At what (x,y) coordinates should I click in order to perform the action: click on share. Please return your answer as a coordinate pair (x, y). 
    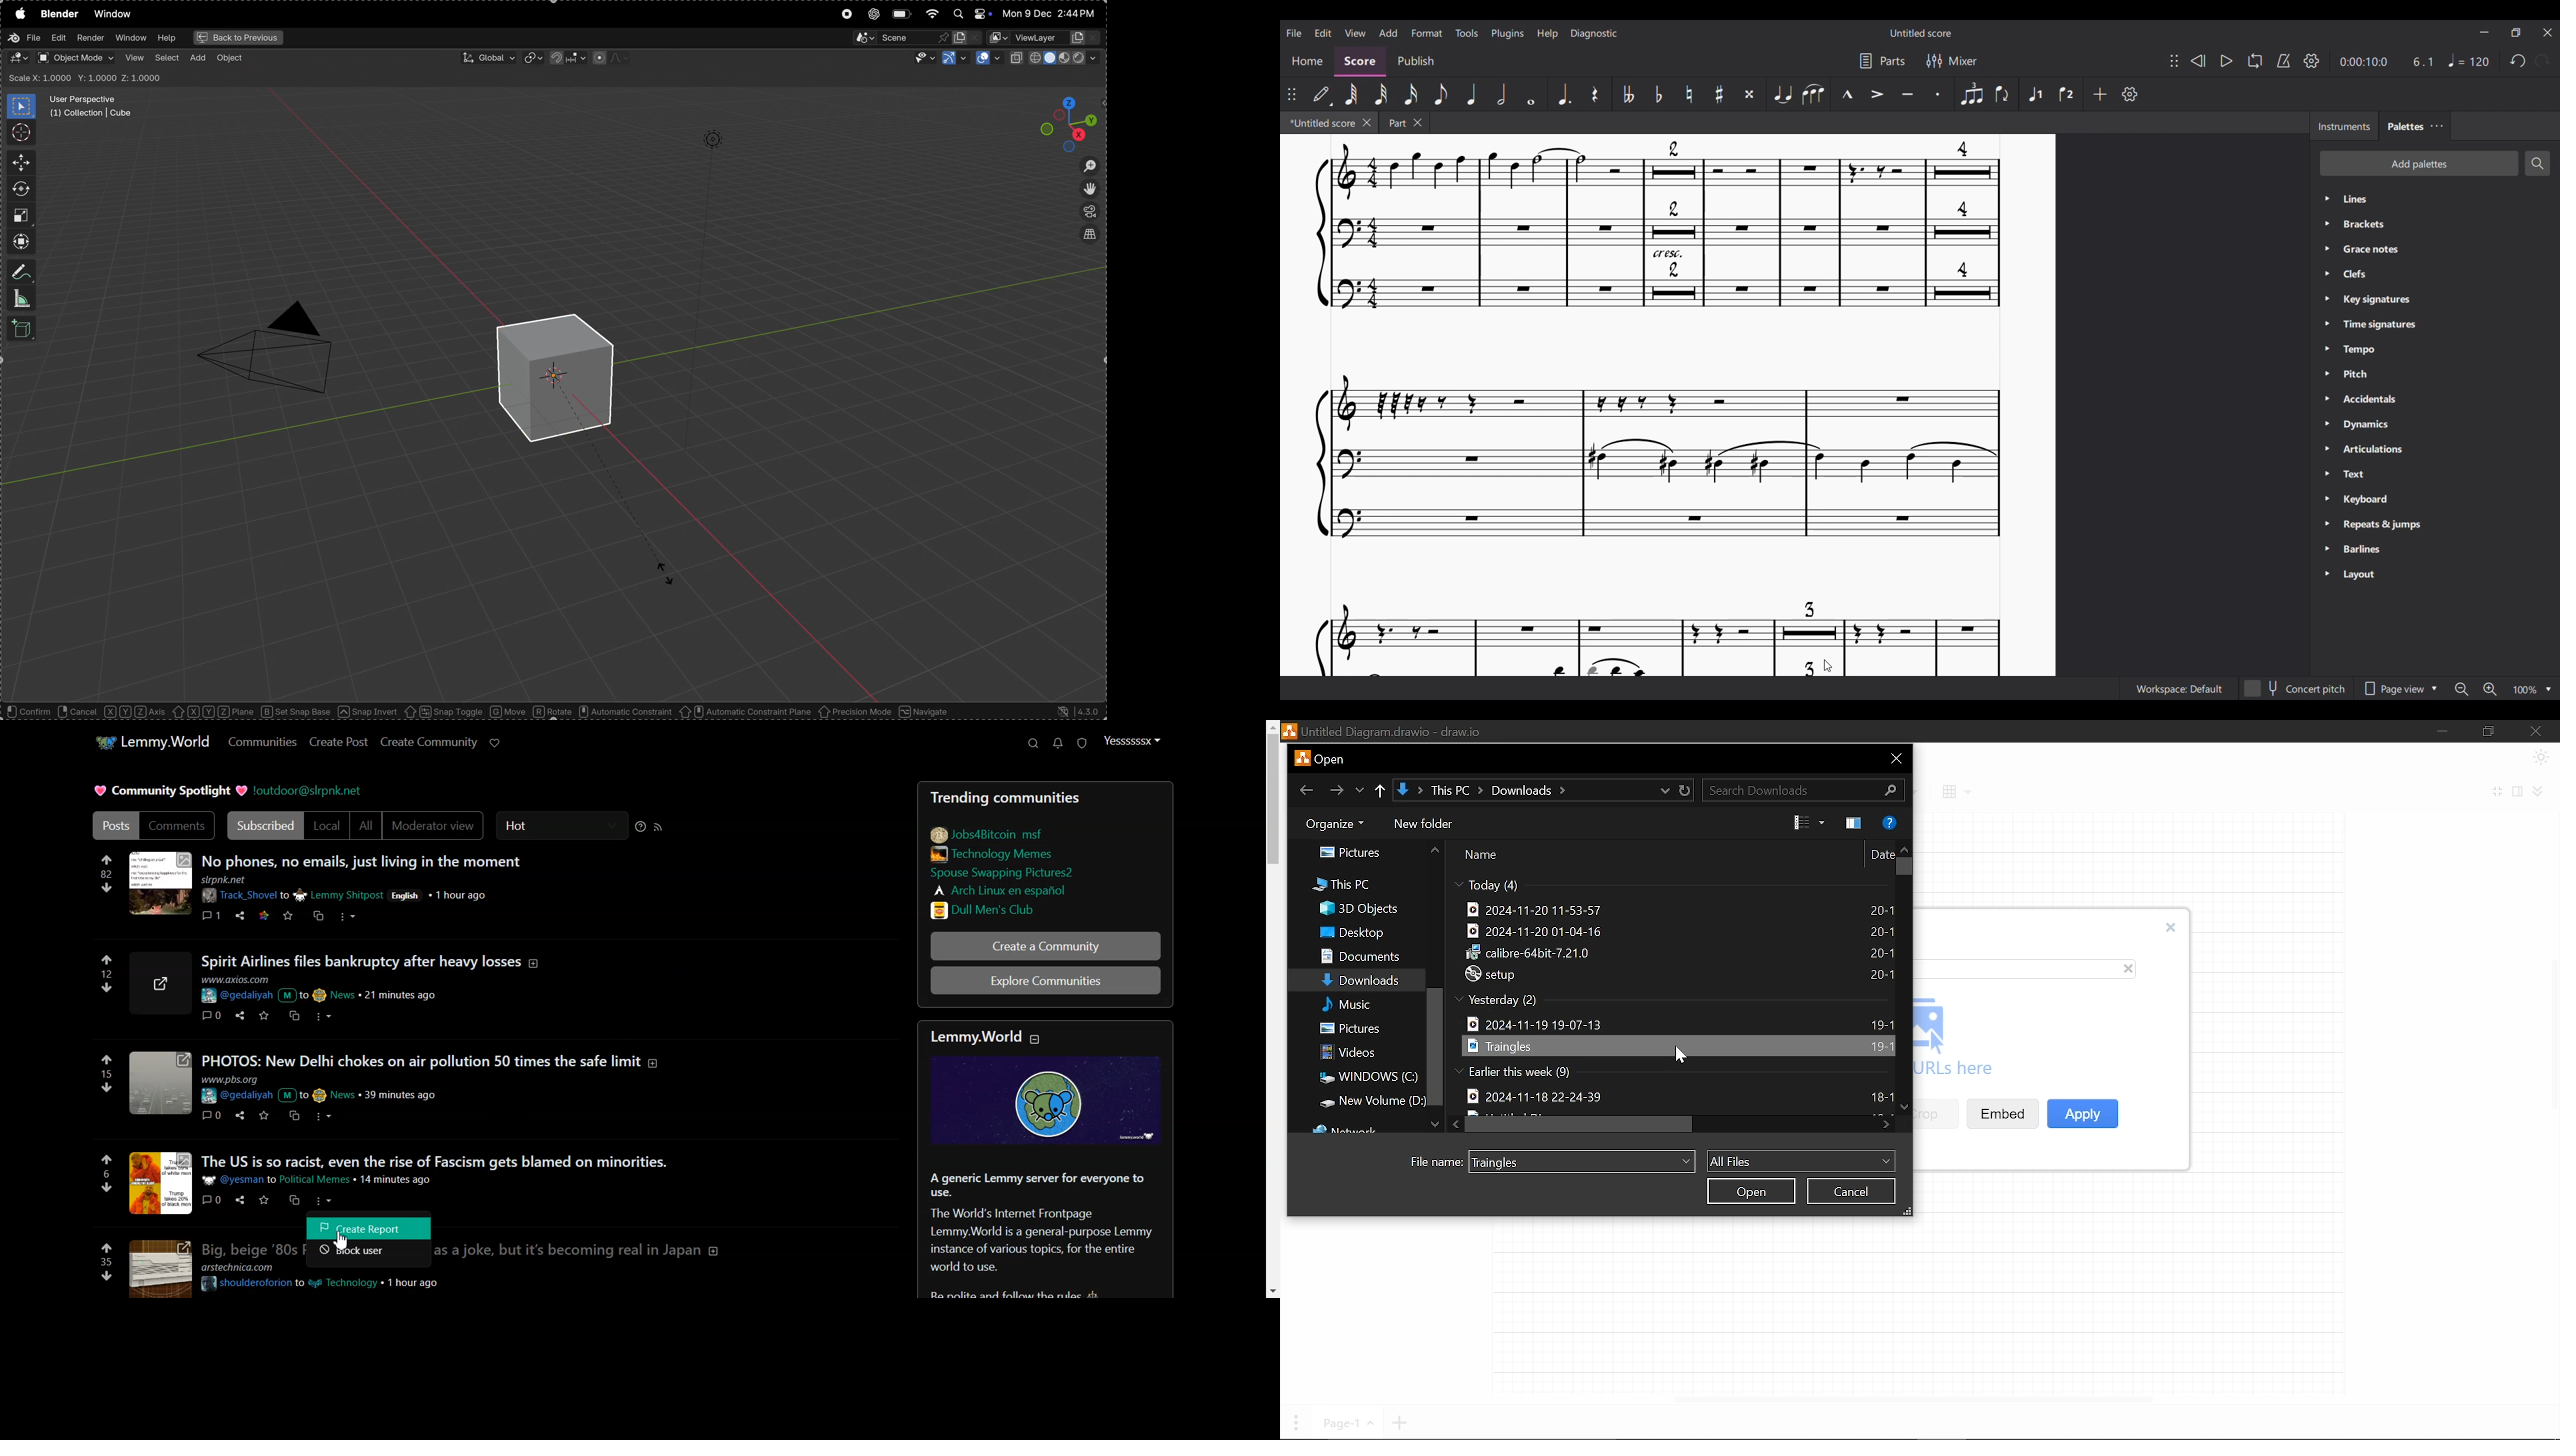
    Looking at the image, I should click on (237, 1201).